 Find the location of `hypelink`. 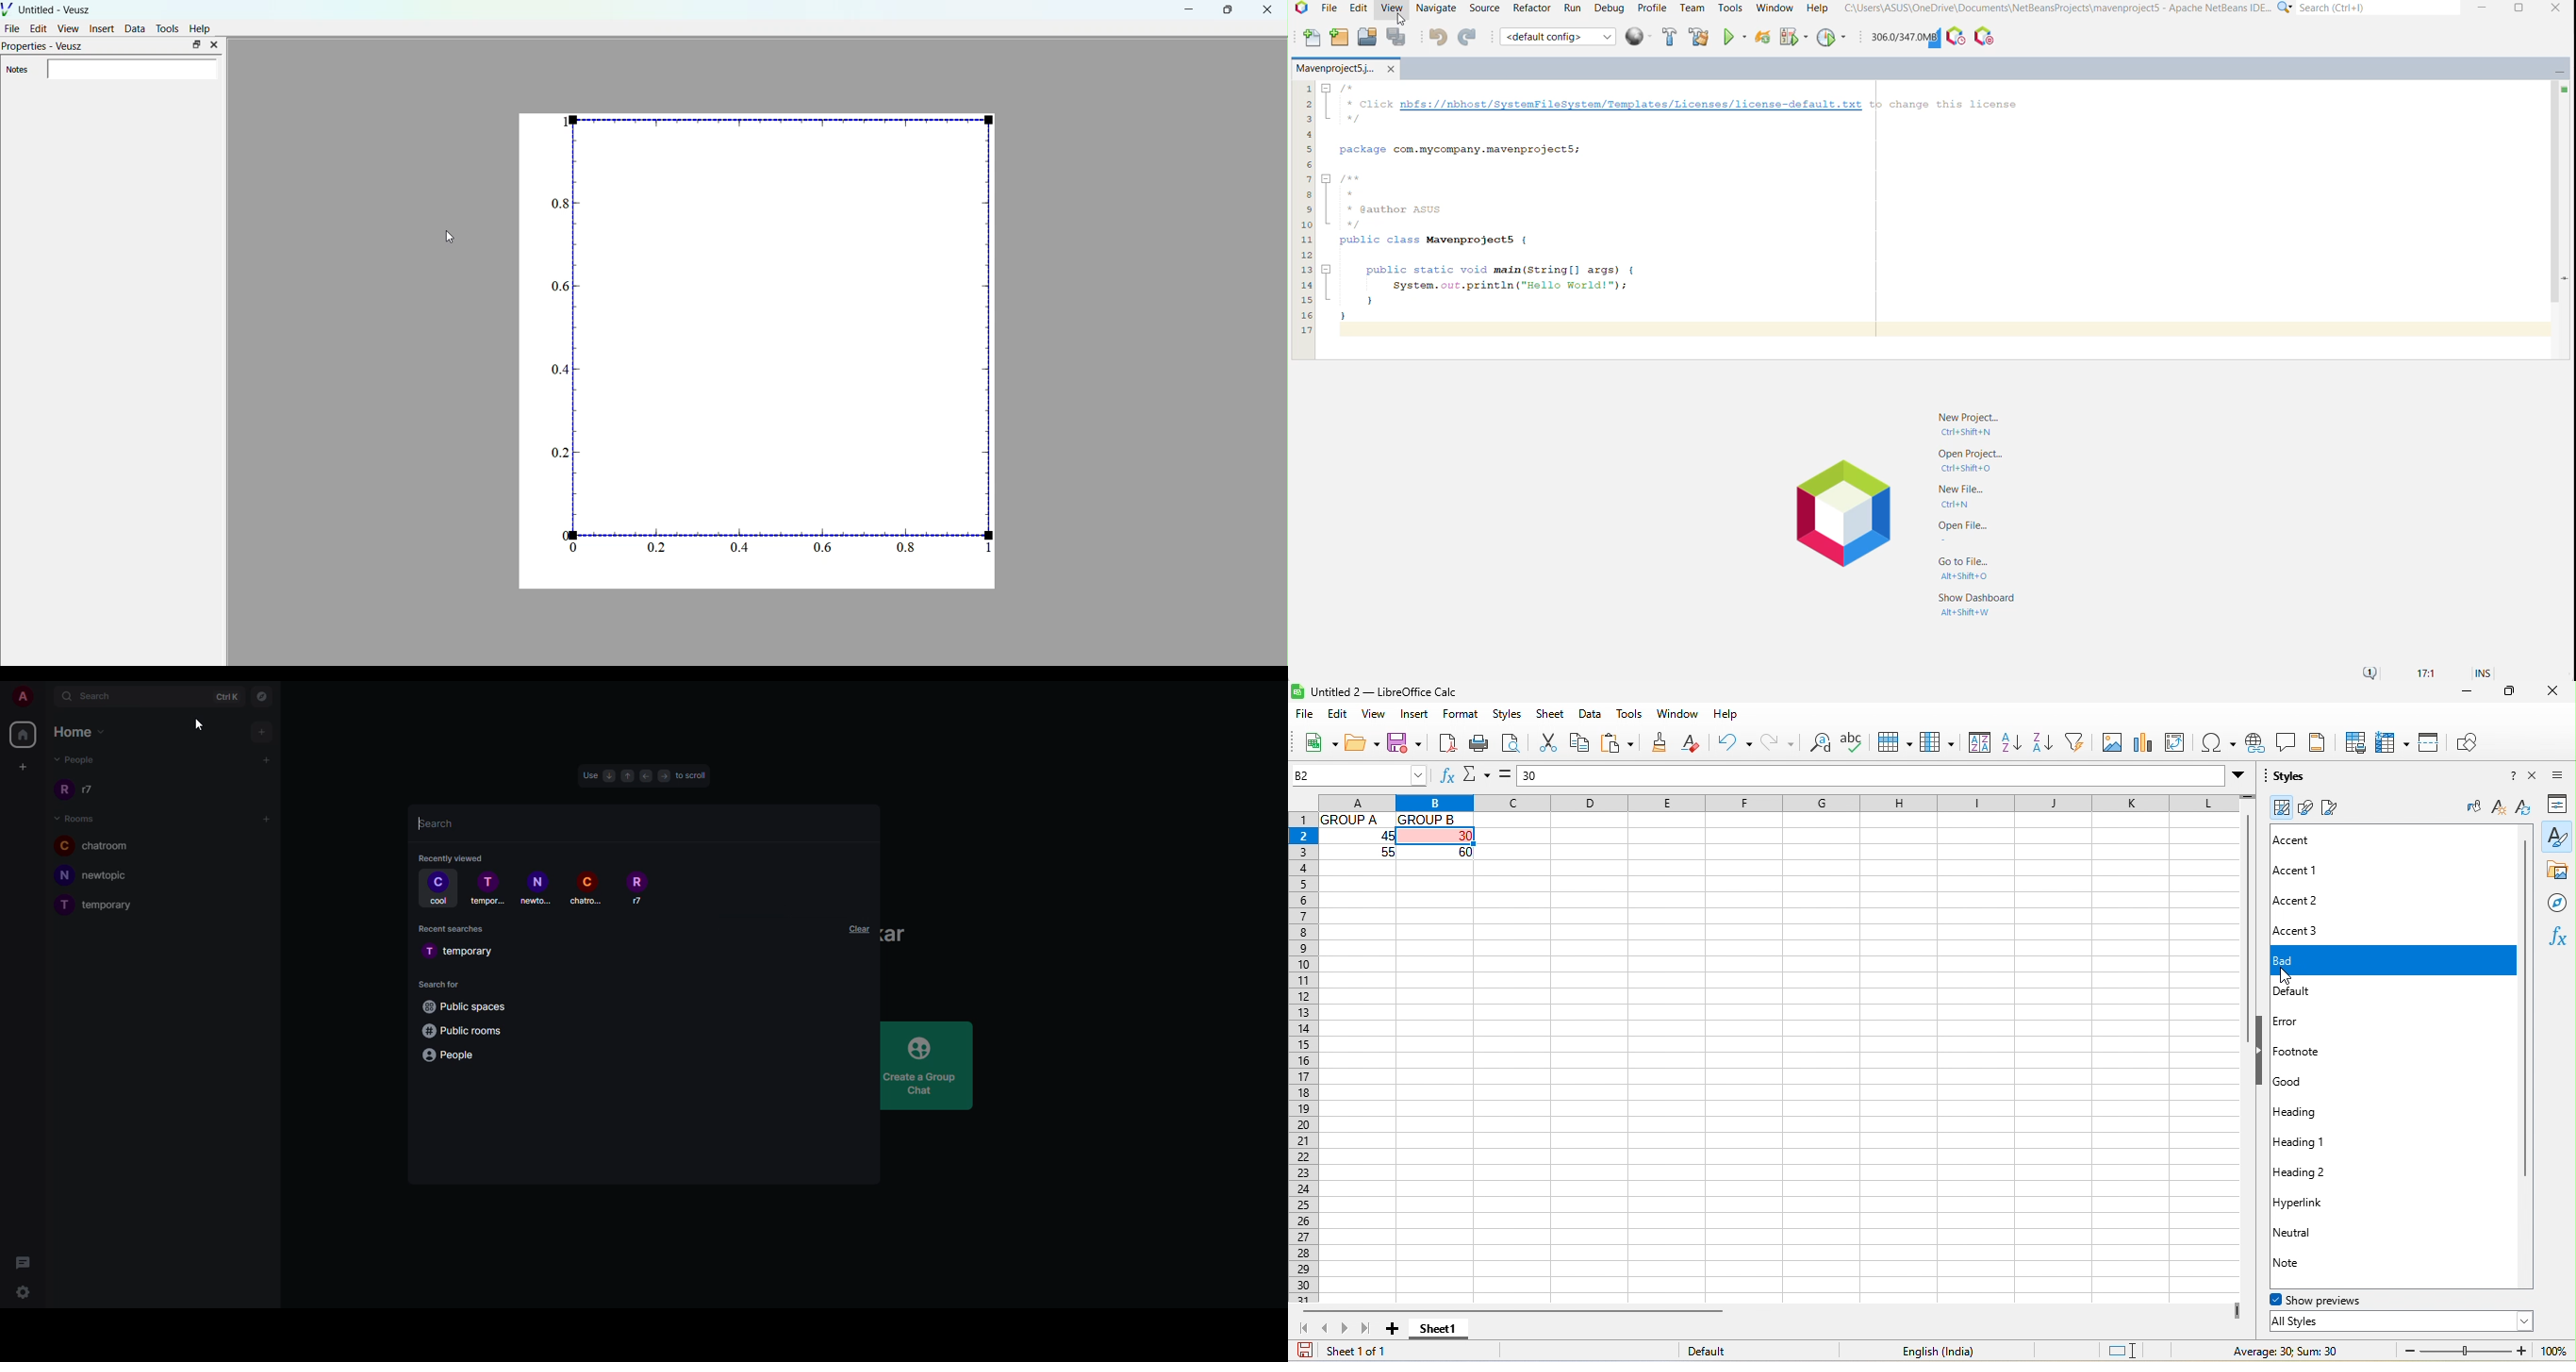

hypelink is located at coordinates (2257, 742).